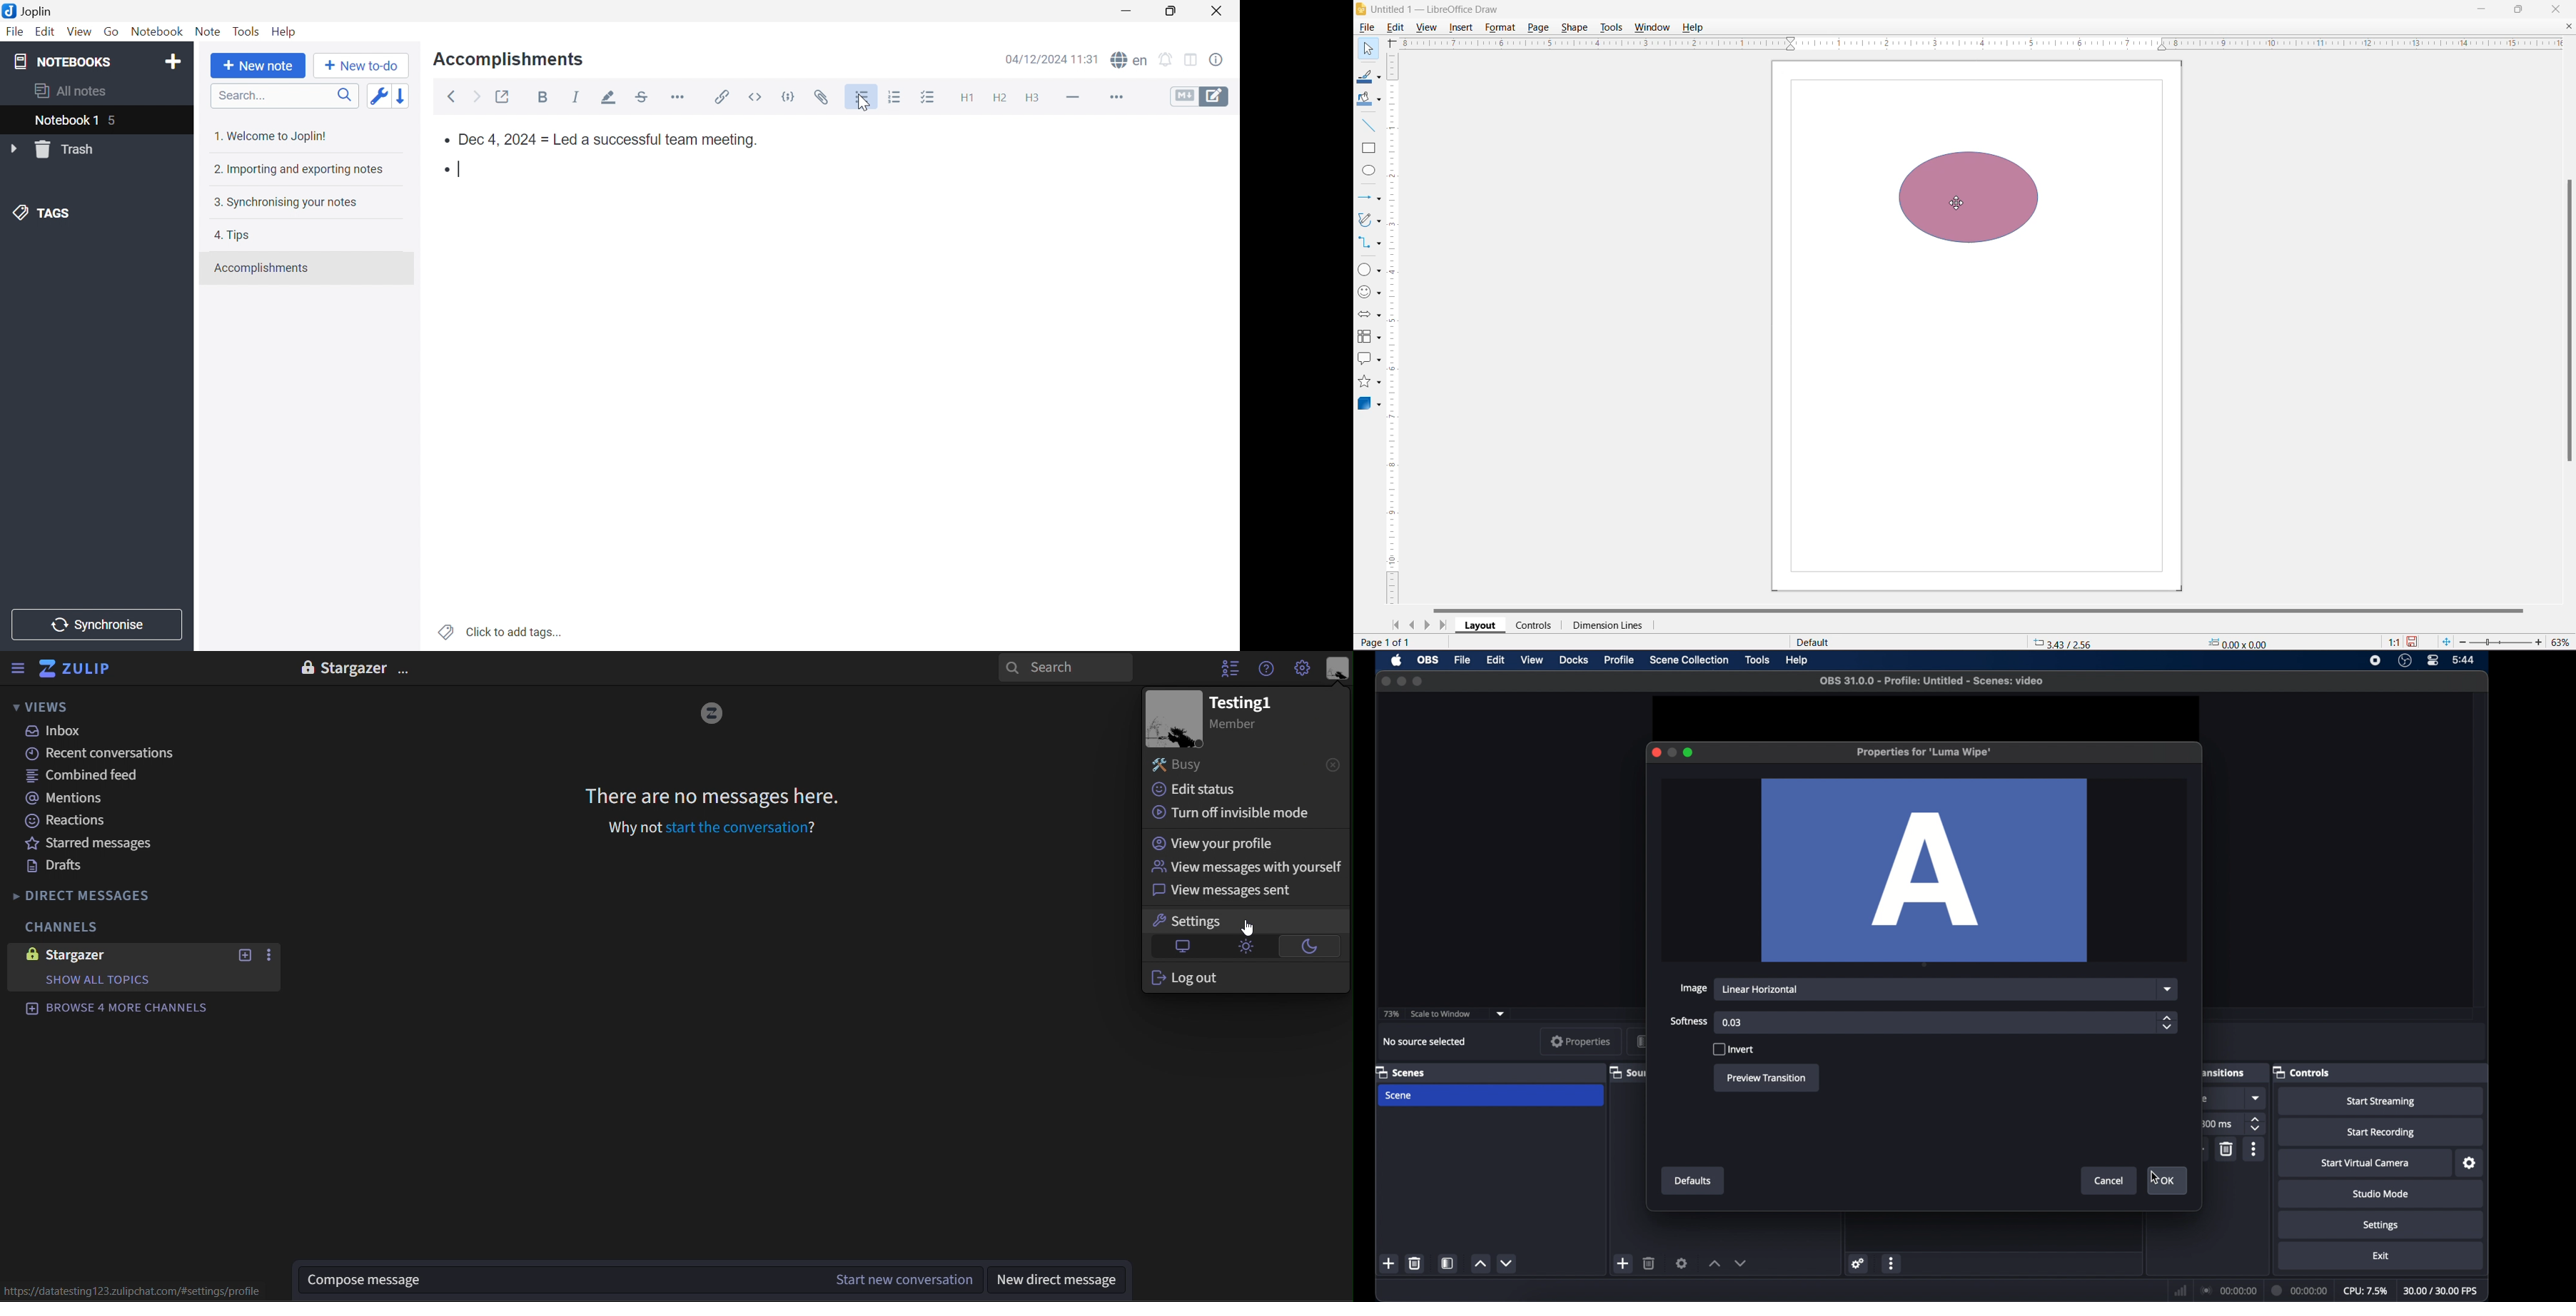 Image resolution: width=2576 pixels, height=1316 pixels. What do you see at coordinates (605, 141) in the screenshot?
I see `Dec 4, 2024 = Led a successful team meeting` at bounding box center [605, 141].